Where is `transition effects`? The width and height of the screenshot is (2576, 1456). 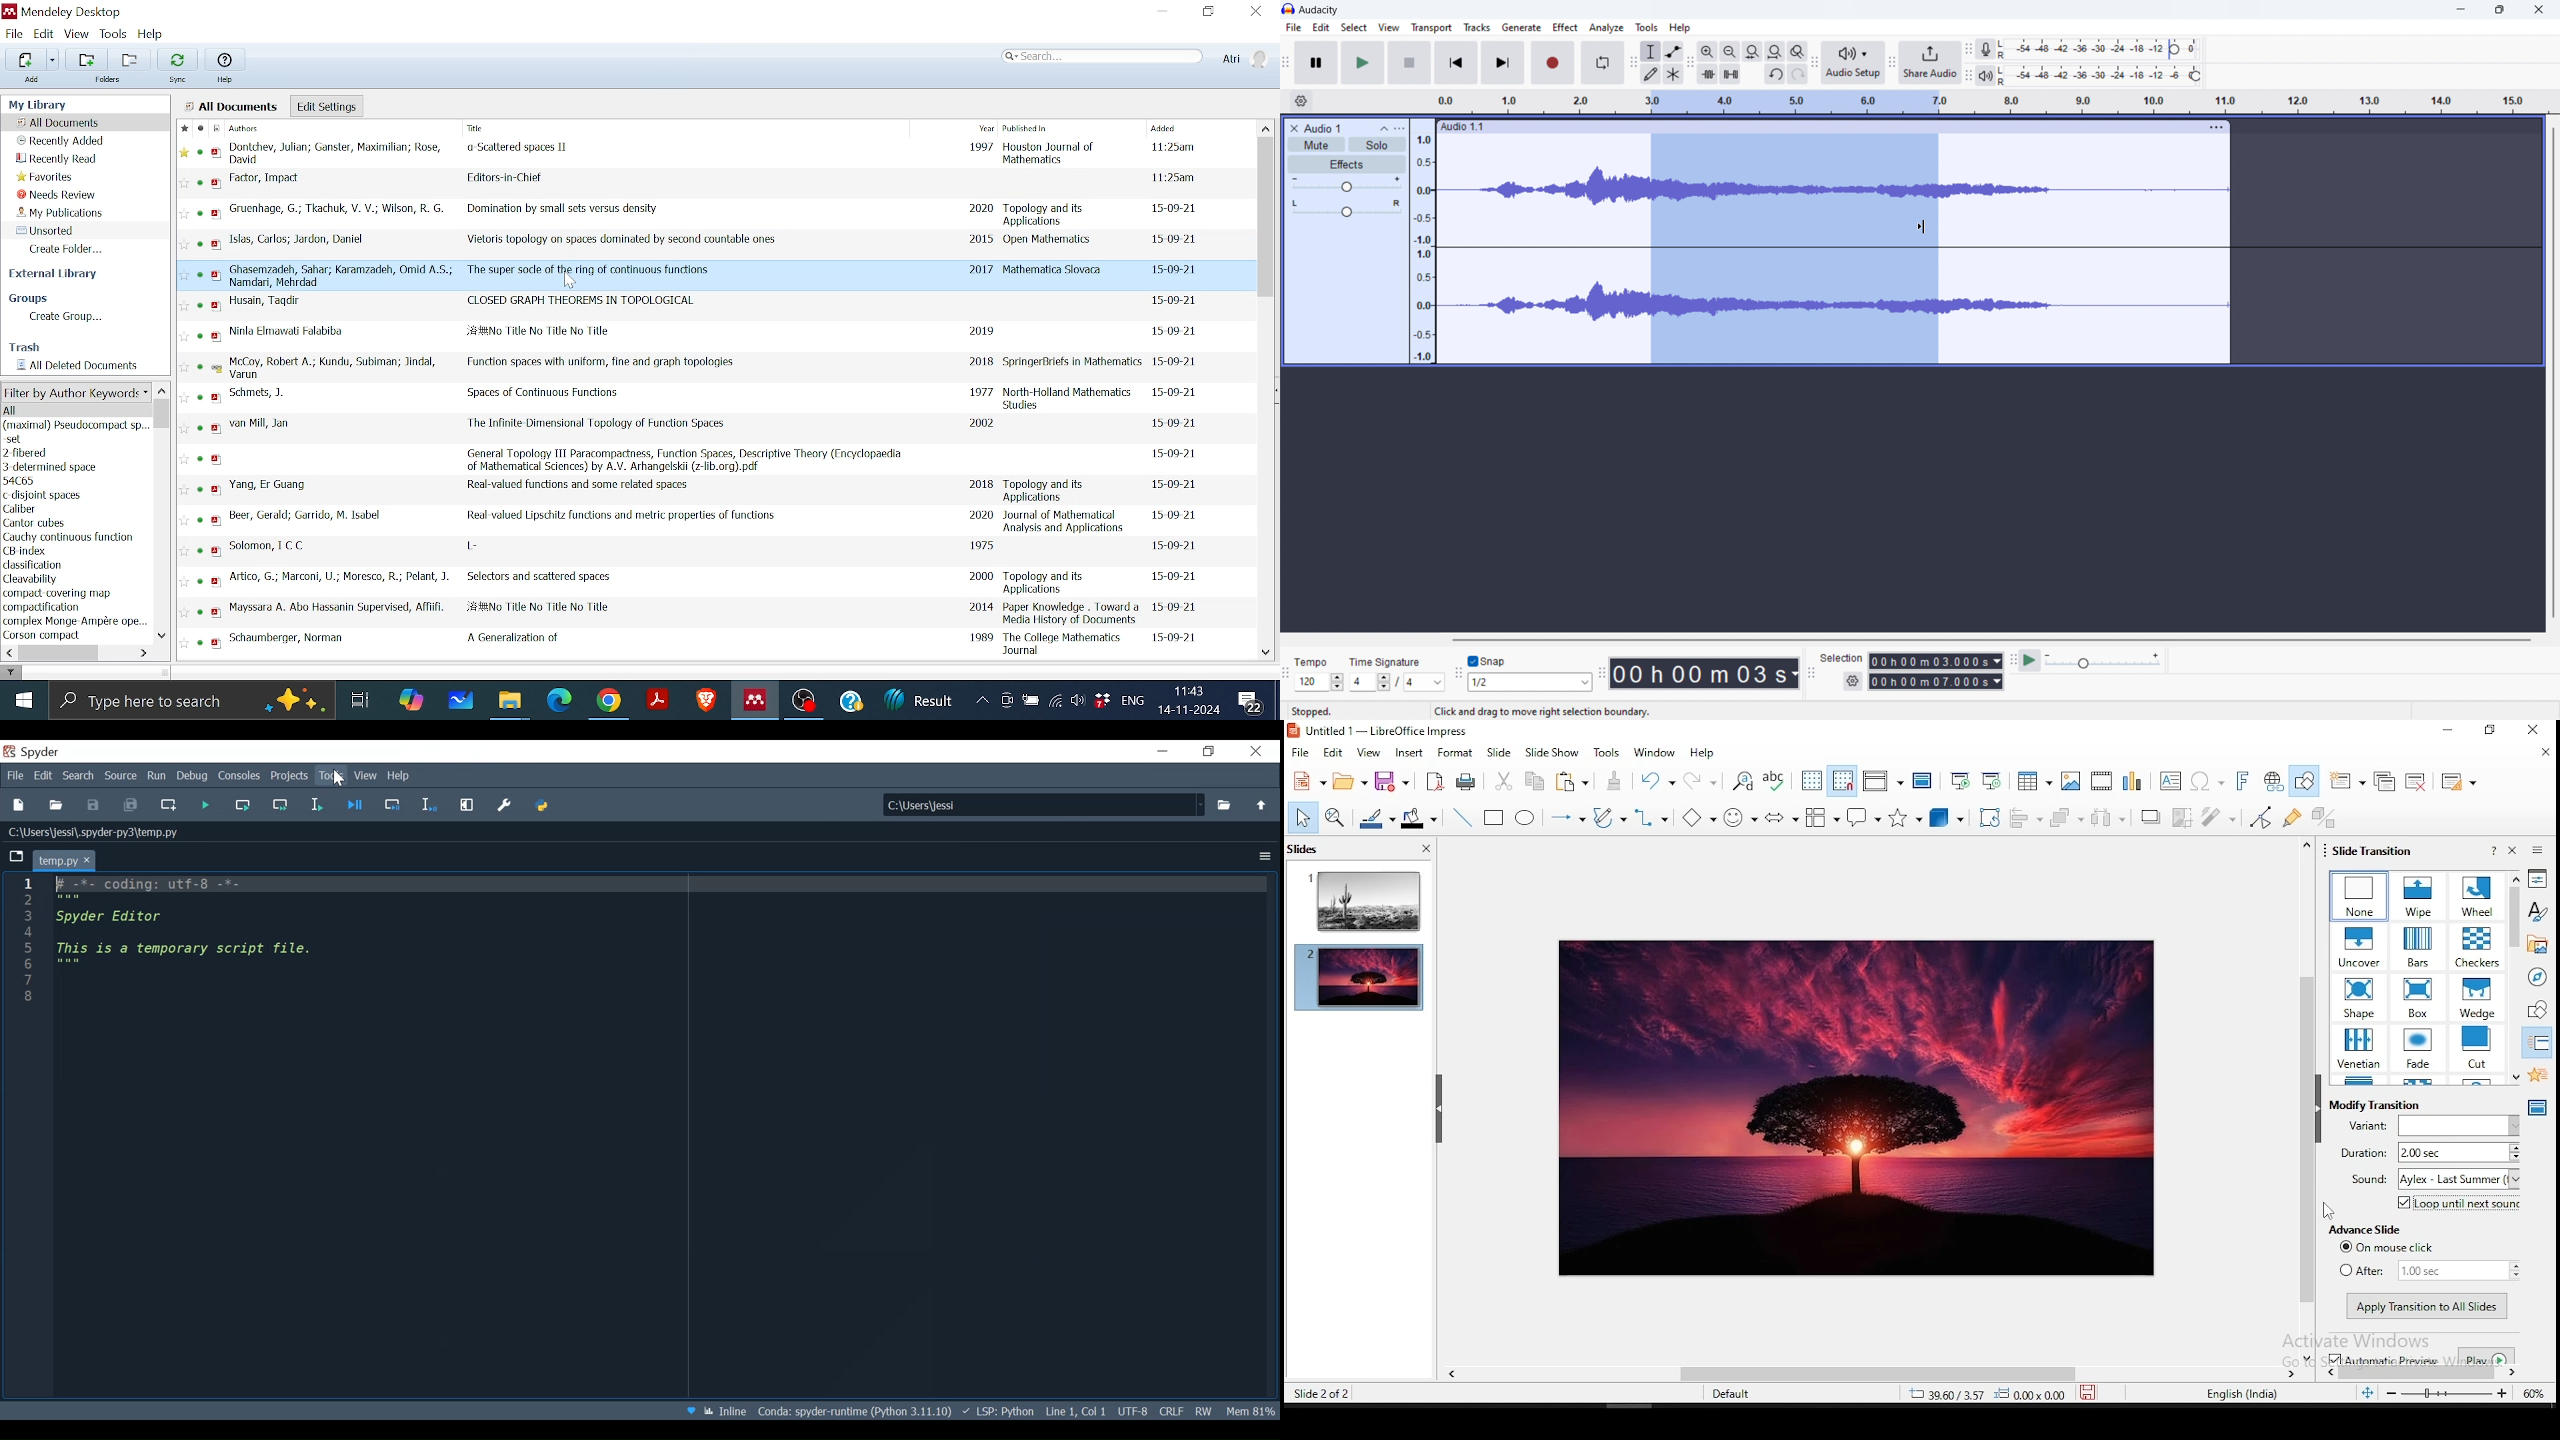 transition effects is located at coordinates (2418, 896).